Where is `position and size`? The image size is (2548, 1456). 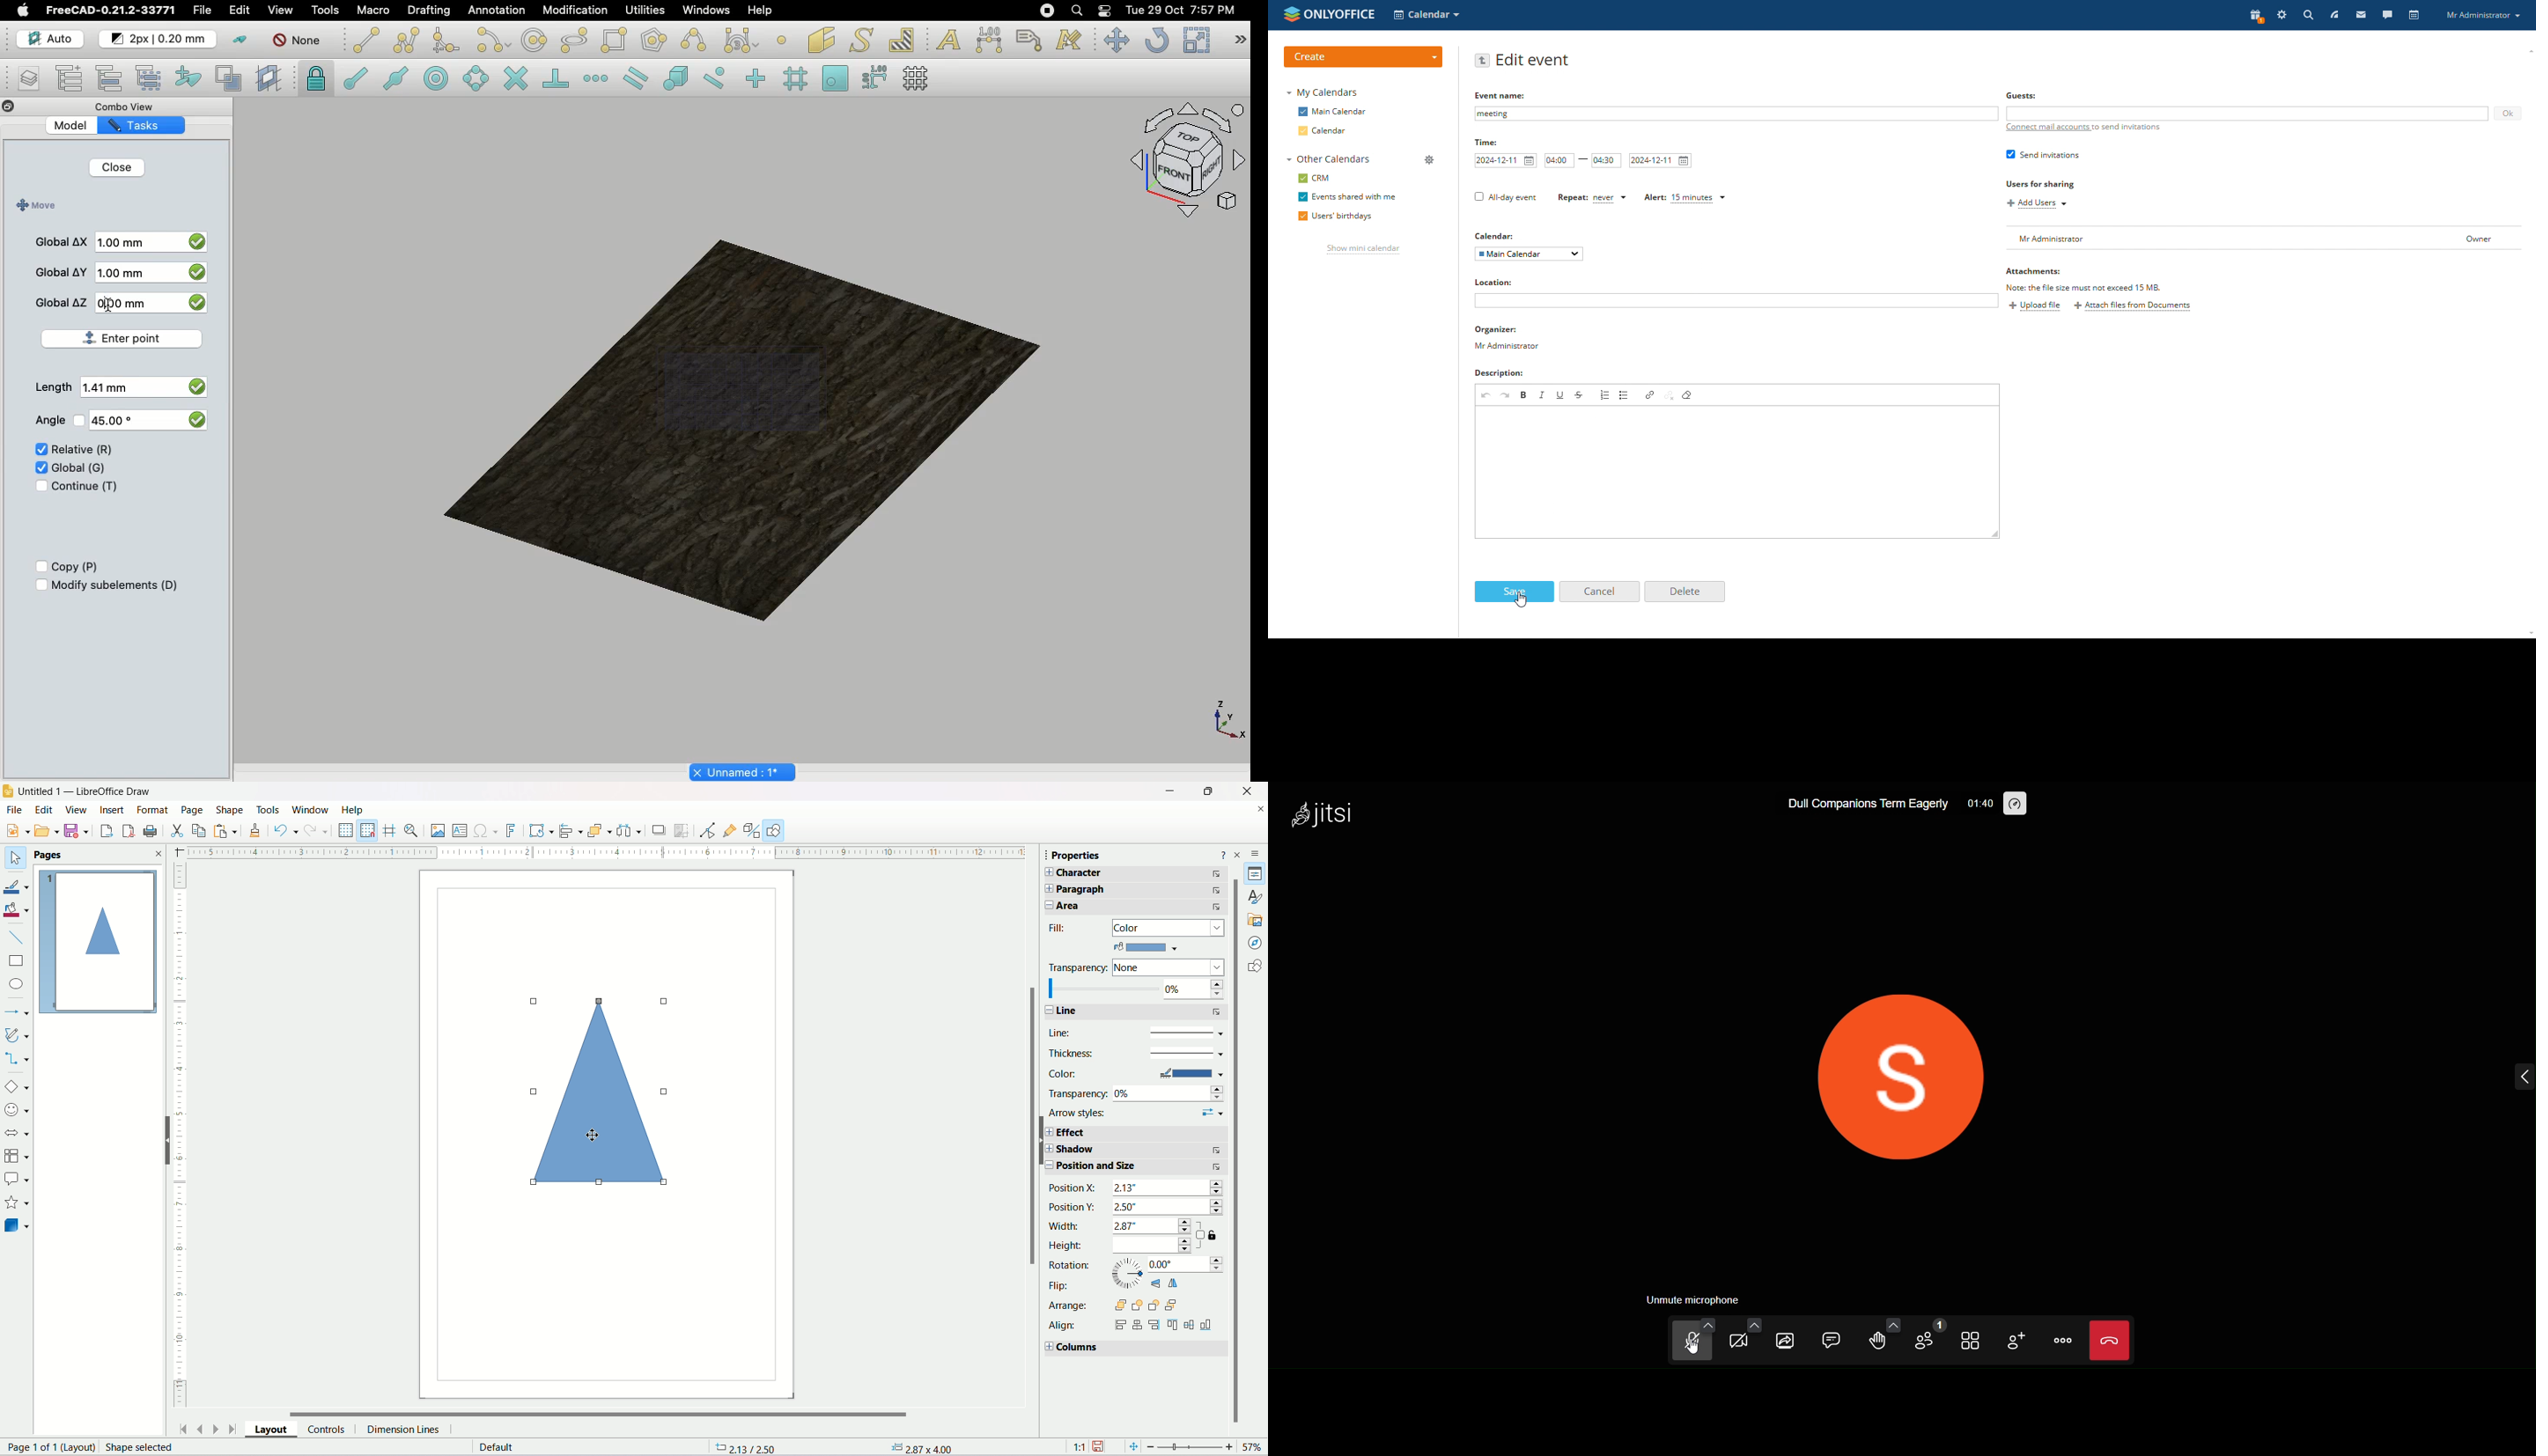
position and size is located at coordinates (1141, 1167).